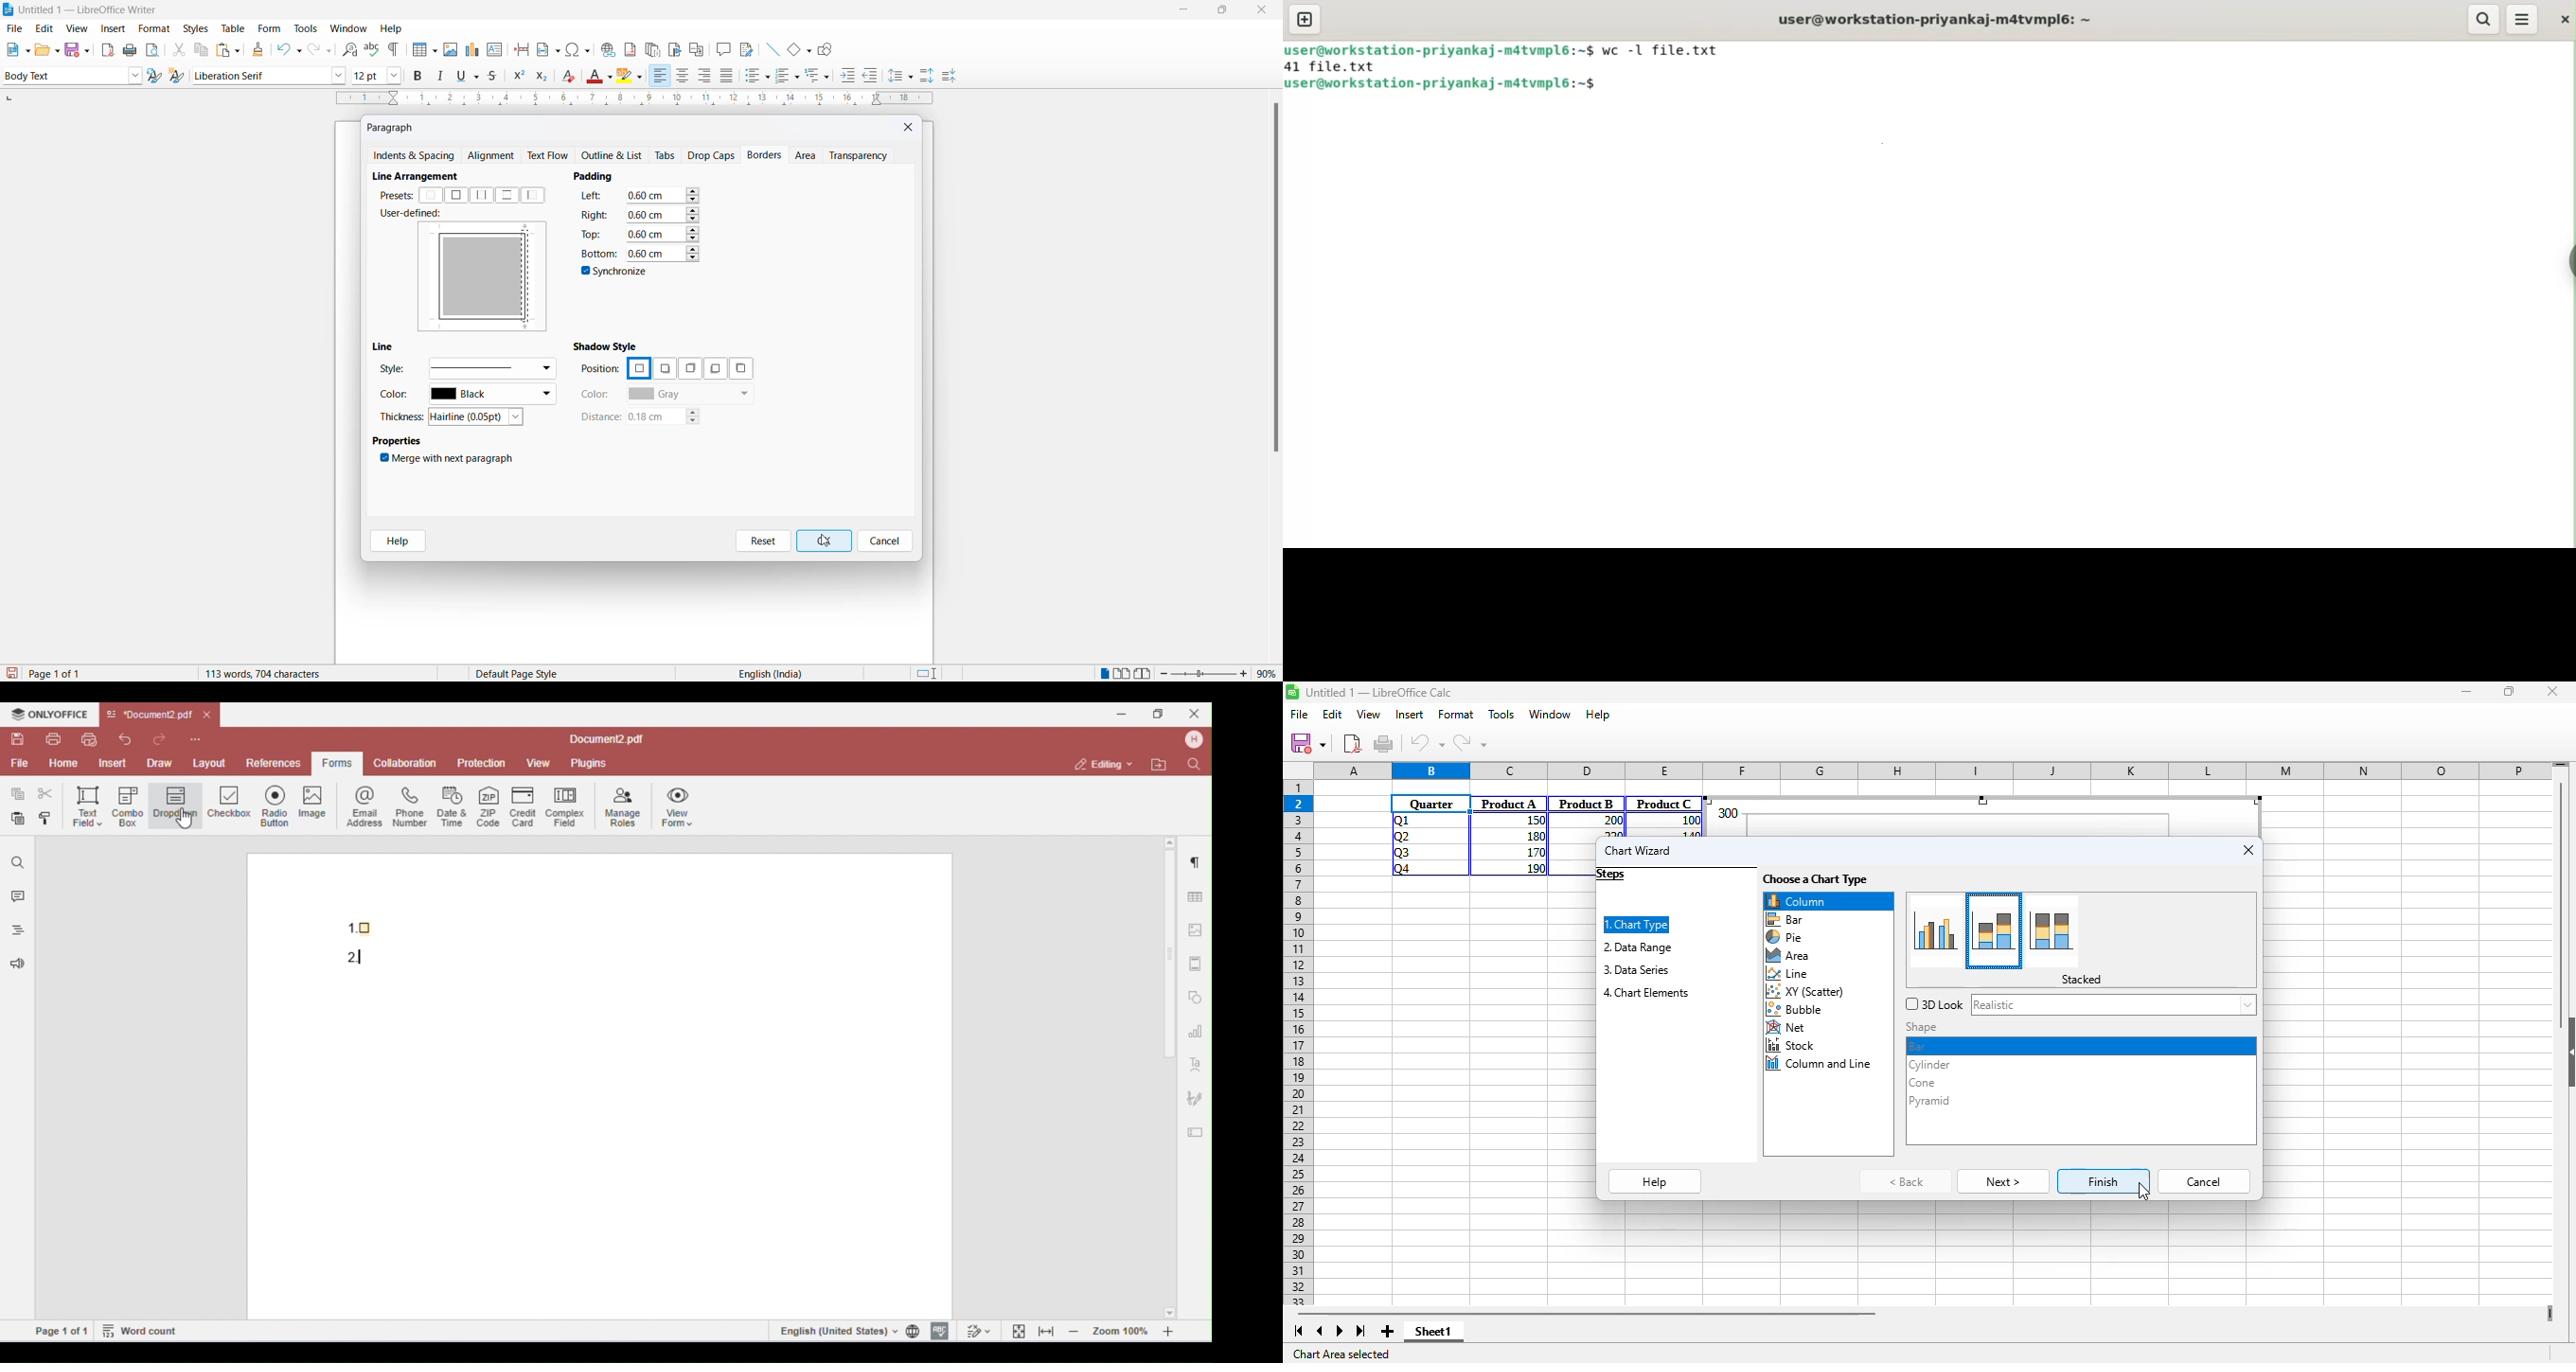 This screenshot has width=2576, height=1372. I want to click on pie, so click(1785, 937).